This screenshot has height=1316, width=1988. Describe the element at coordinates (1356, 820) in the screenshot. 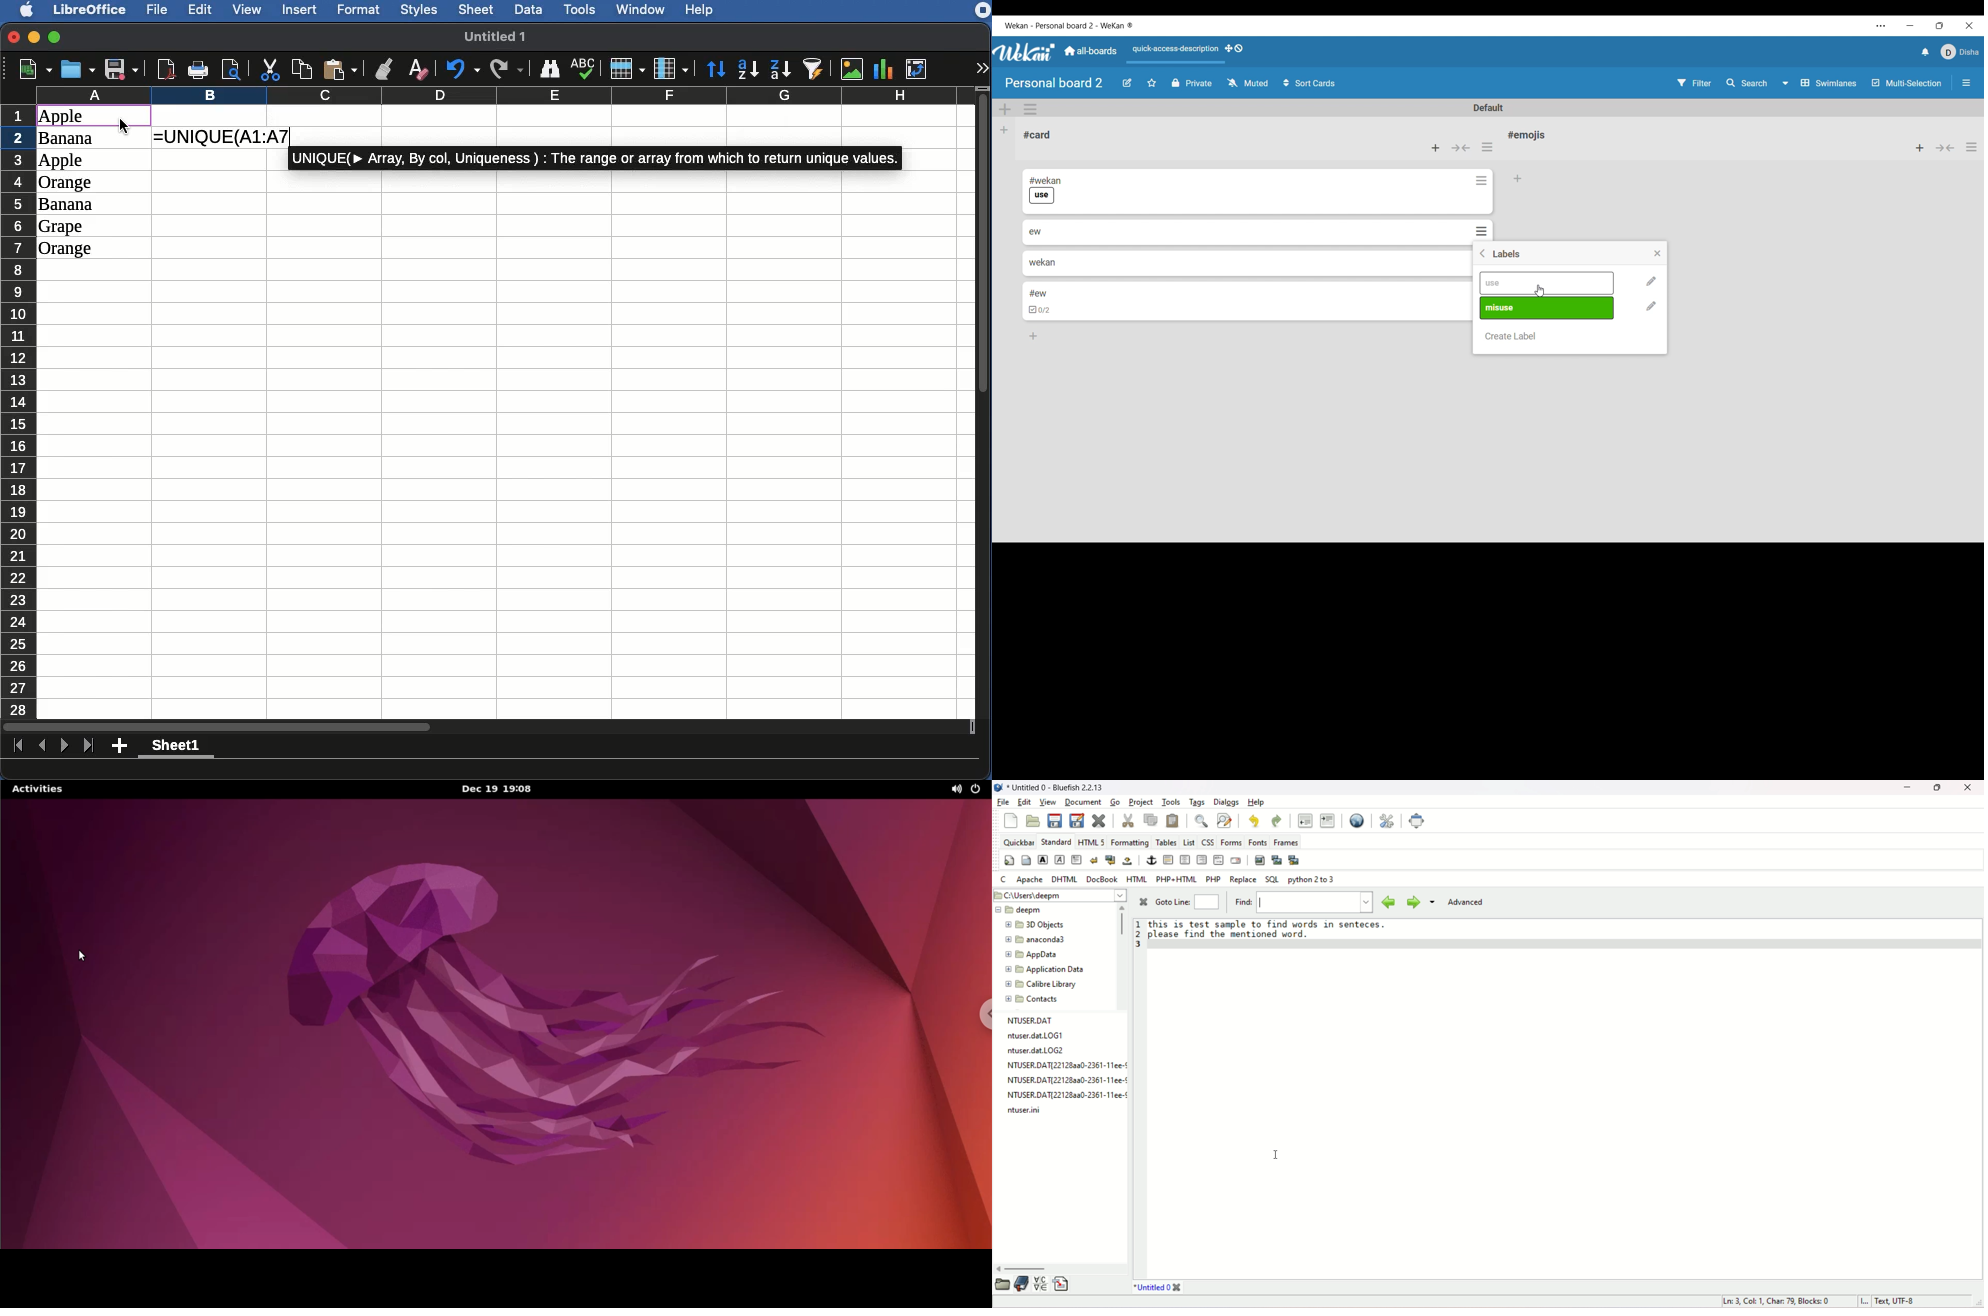

I see `preview in browser` at that location.